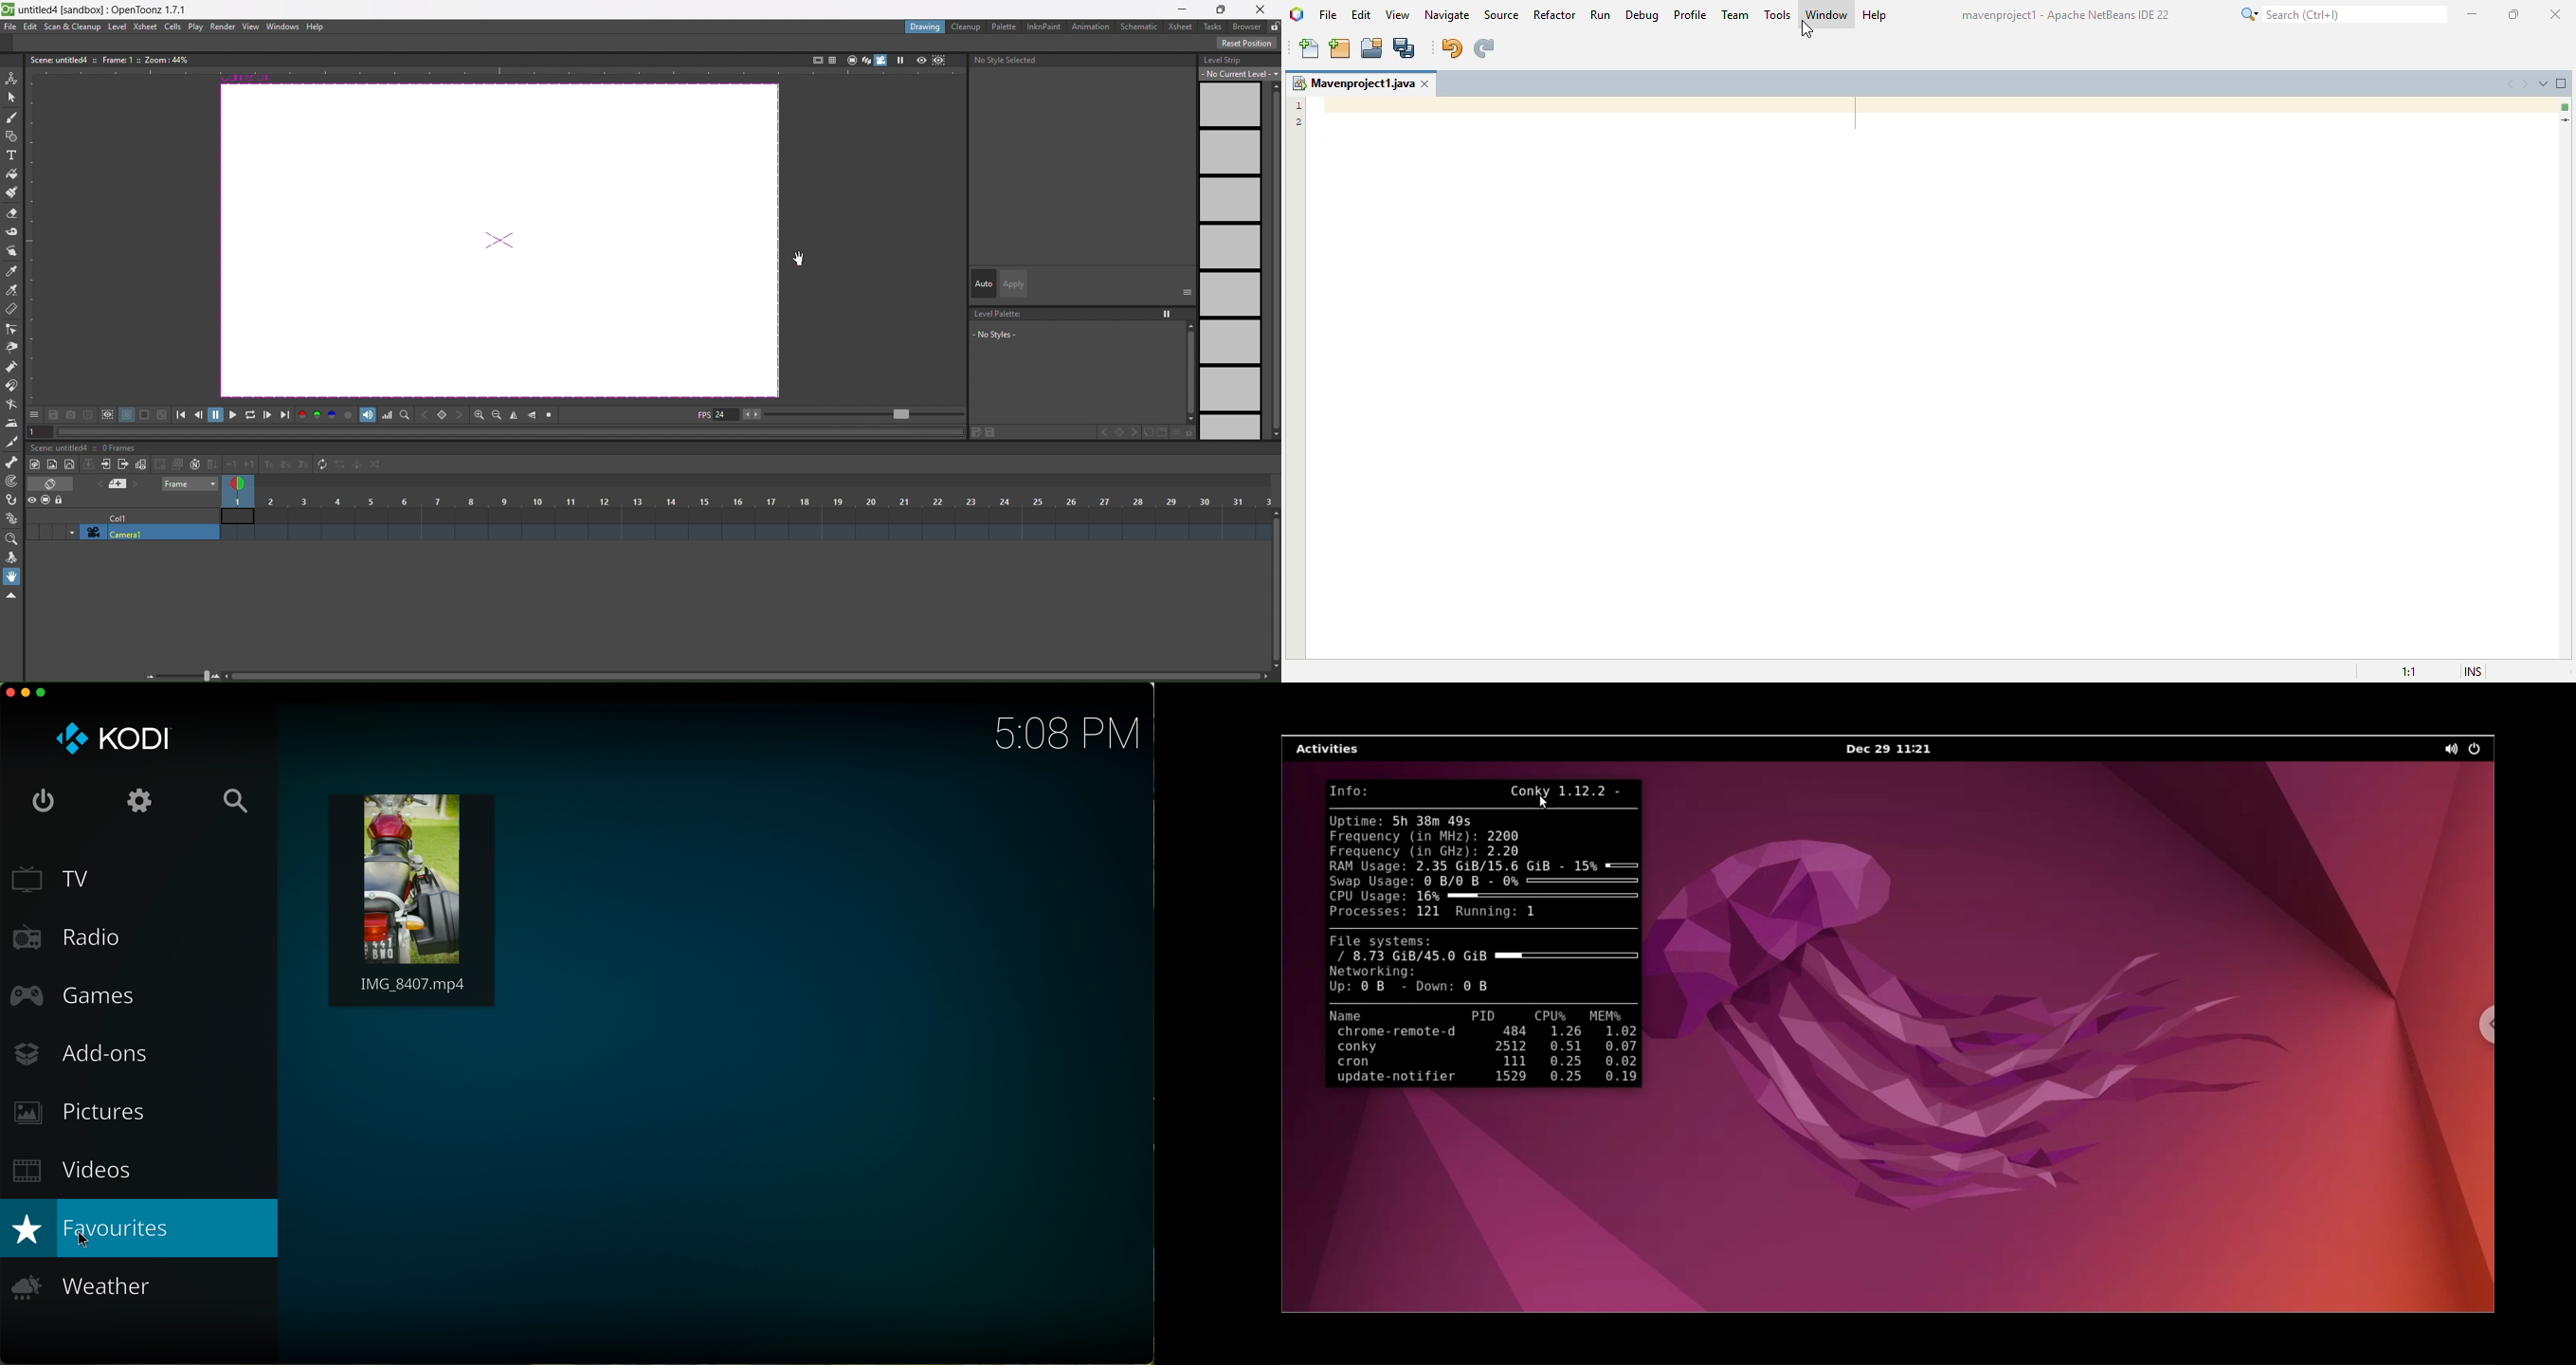 This screenshot has width=2576, height=1372. I want to click on add-ons, so click(104, 1053).